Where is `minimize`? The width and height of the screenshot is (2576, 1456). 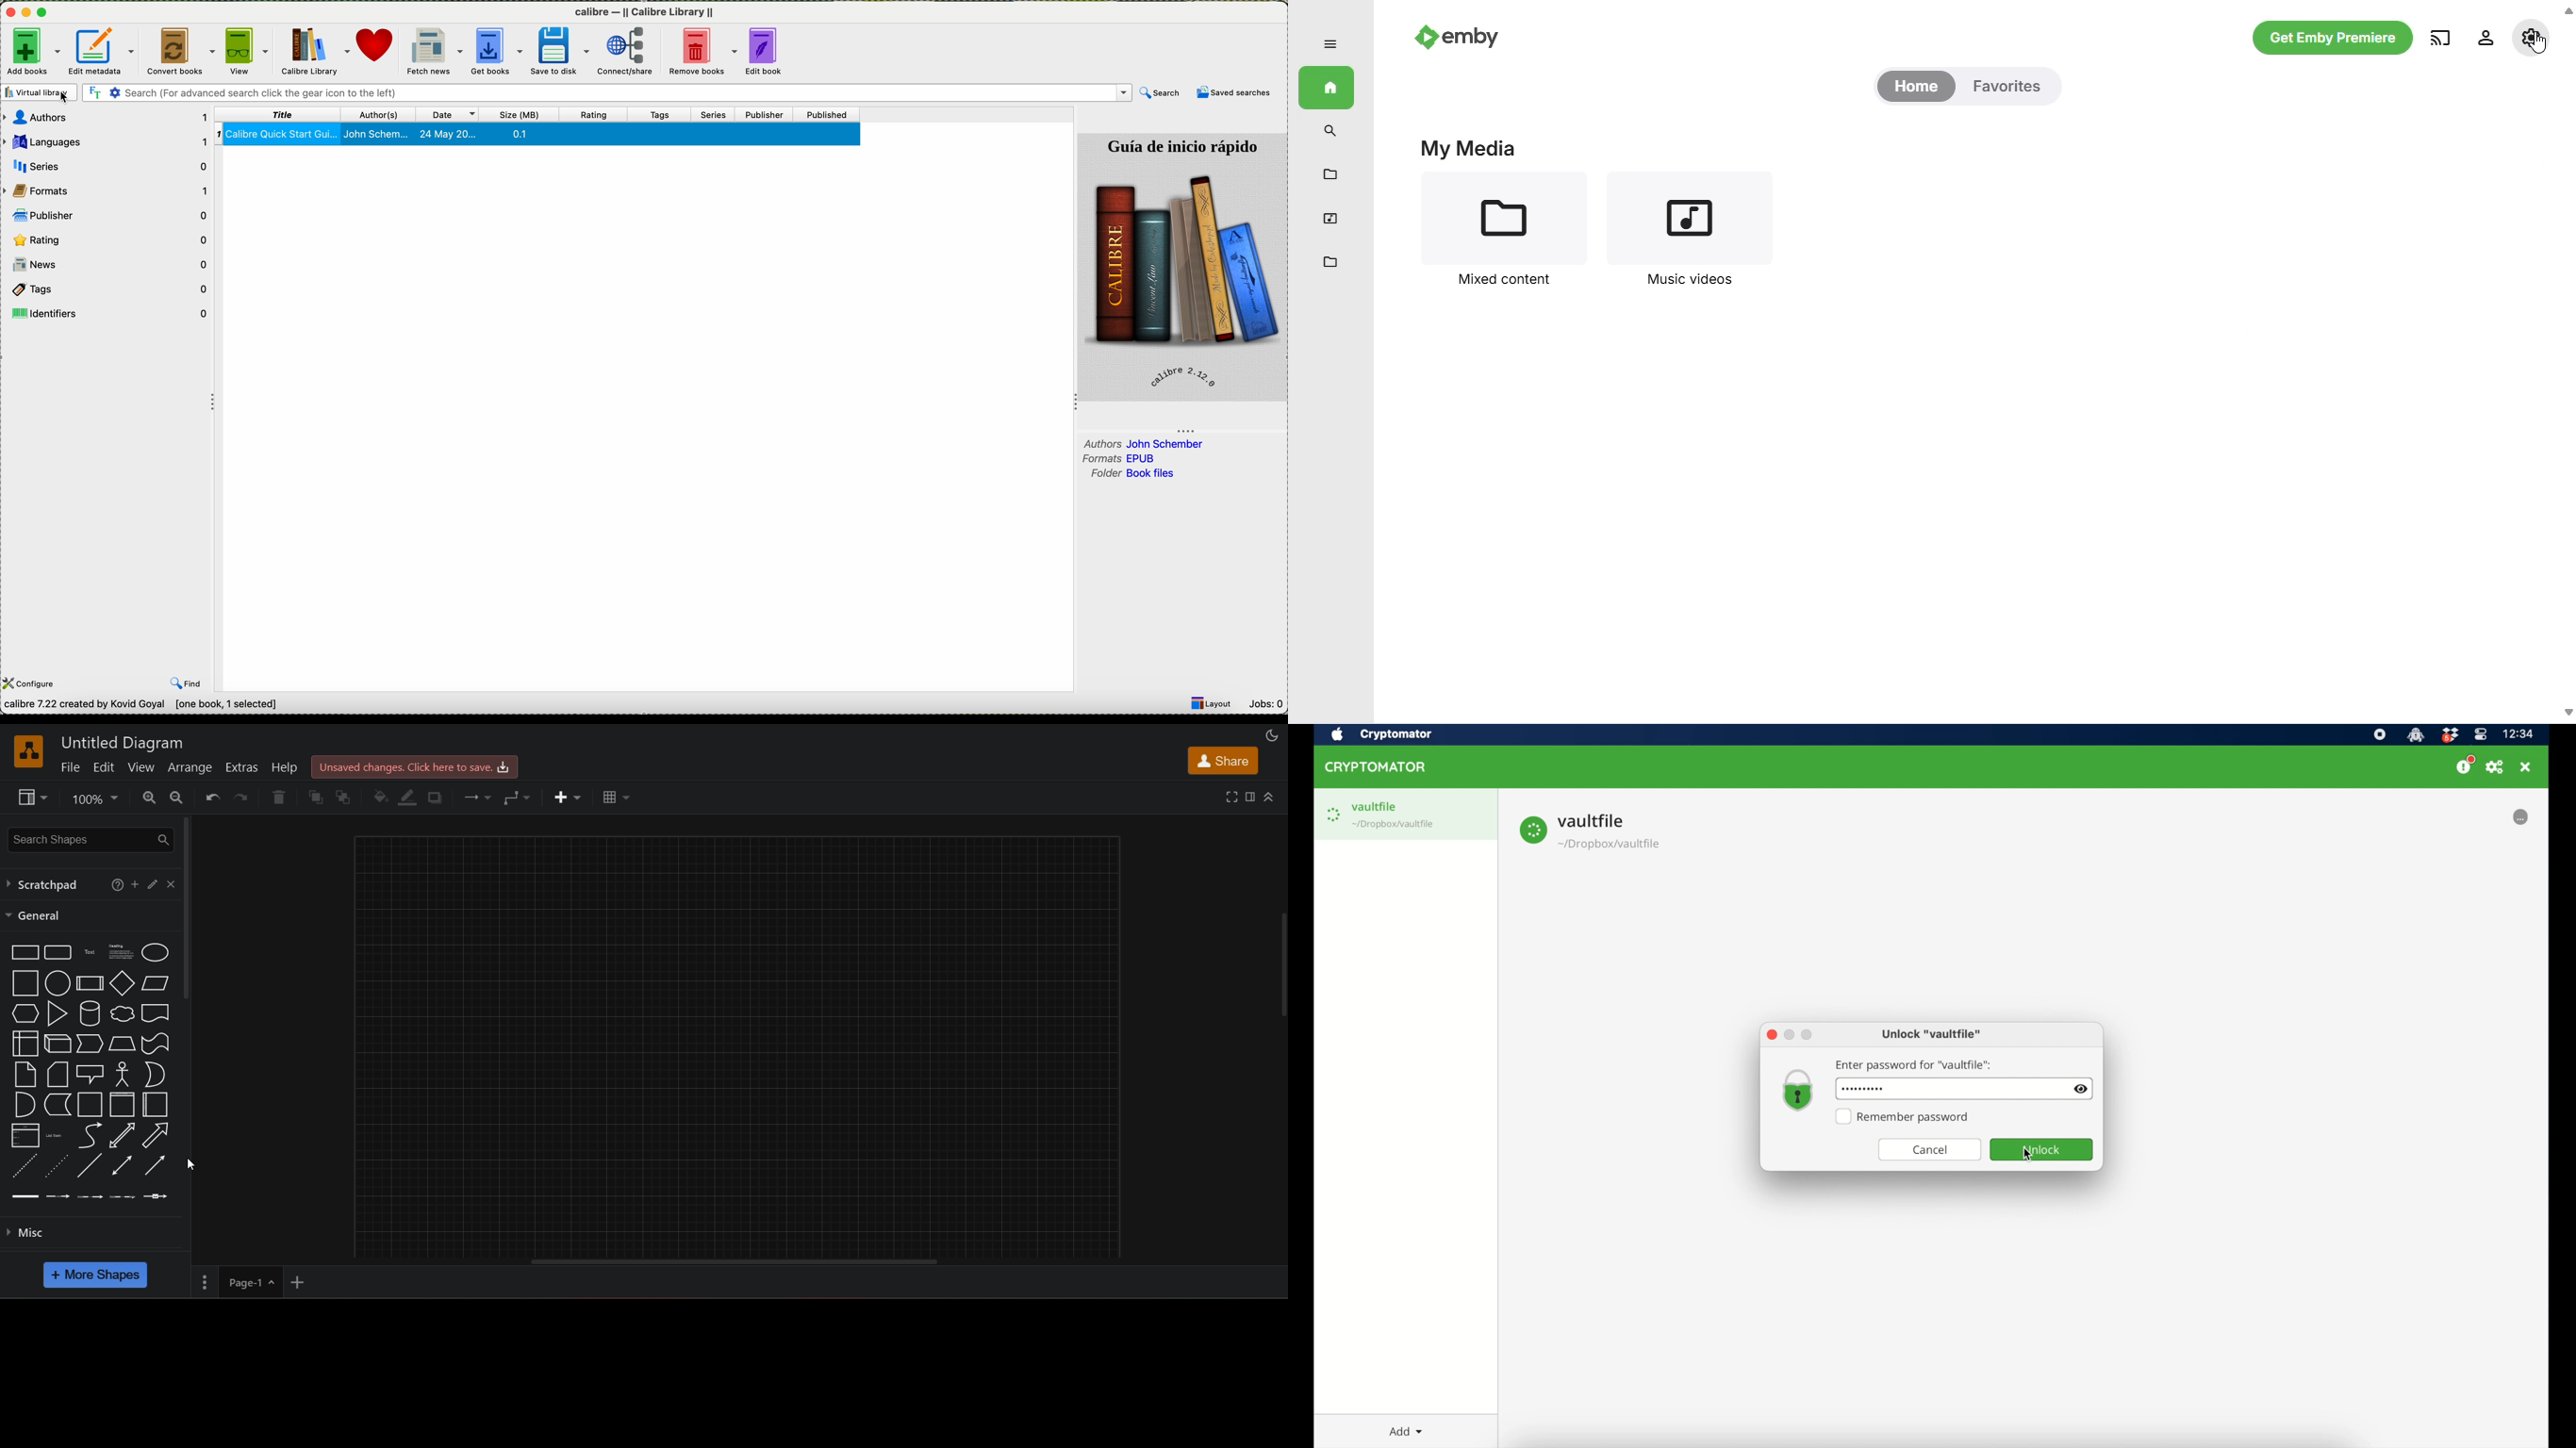 minimize is located at coordinates (1790, 1034).